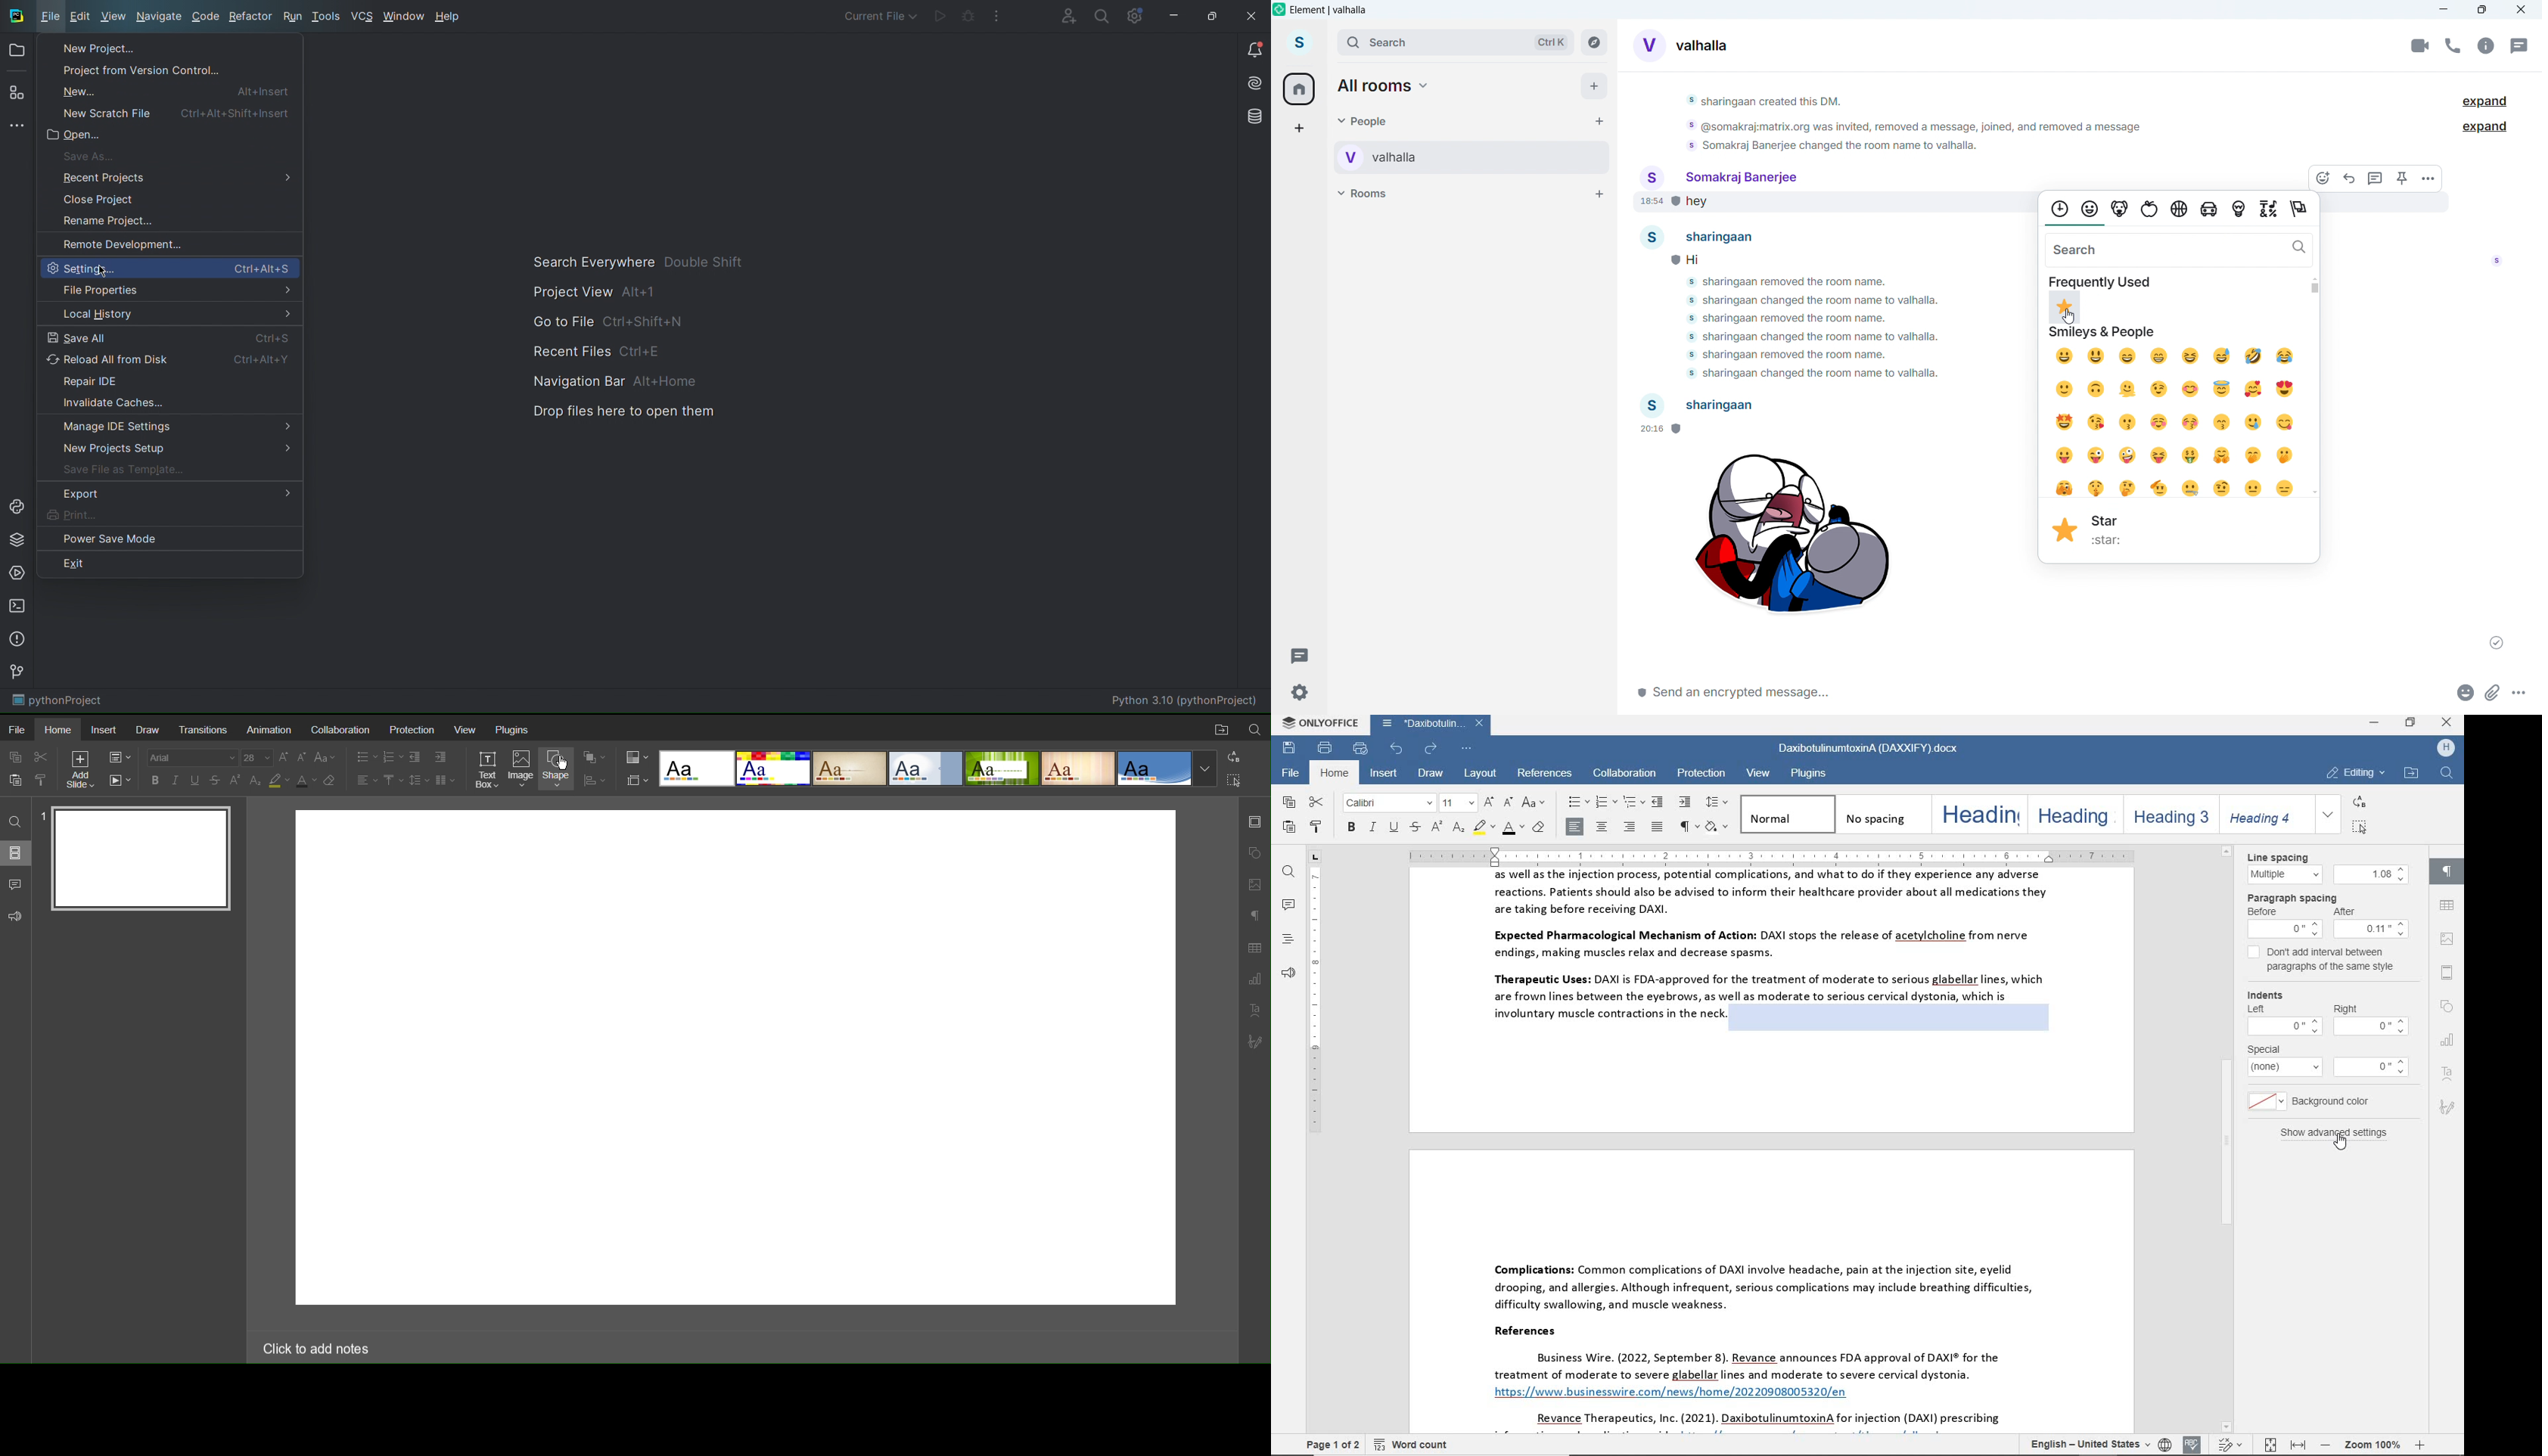 This screenshot has height=1456, width=2548. I want to click on find, so click(1289, 873).